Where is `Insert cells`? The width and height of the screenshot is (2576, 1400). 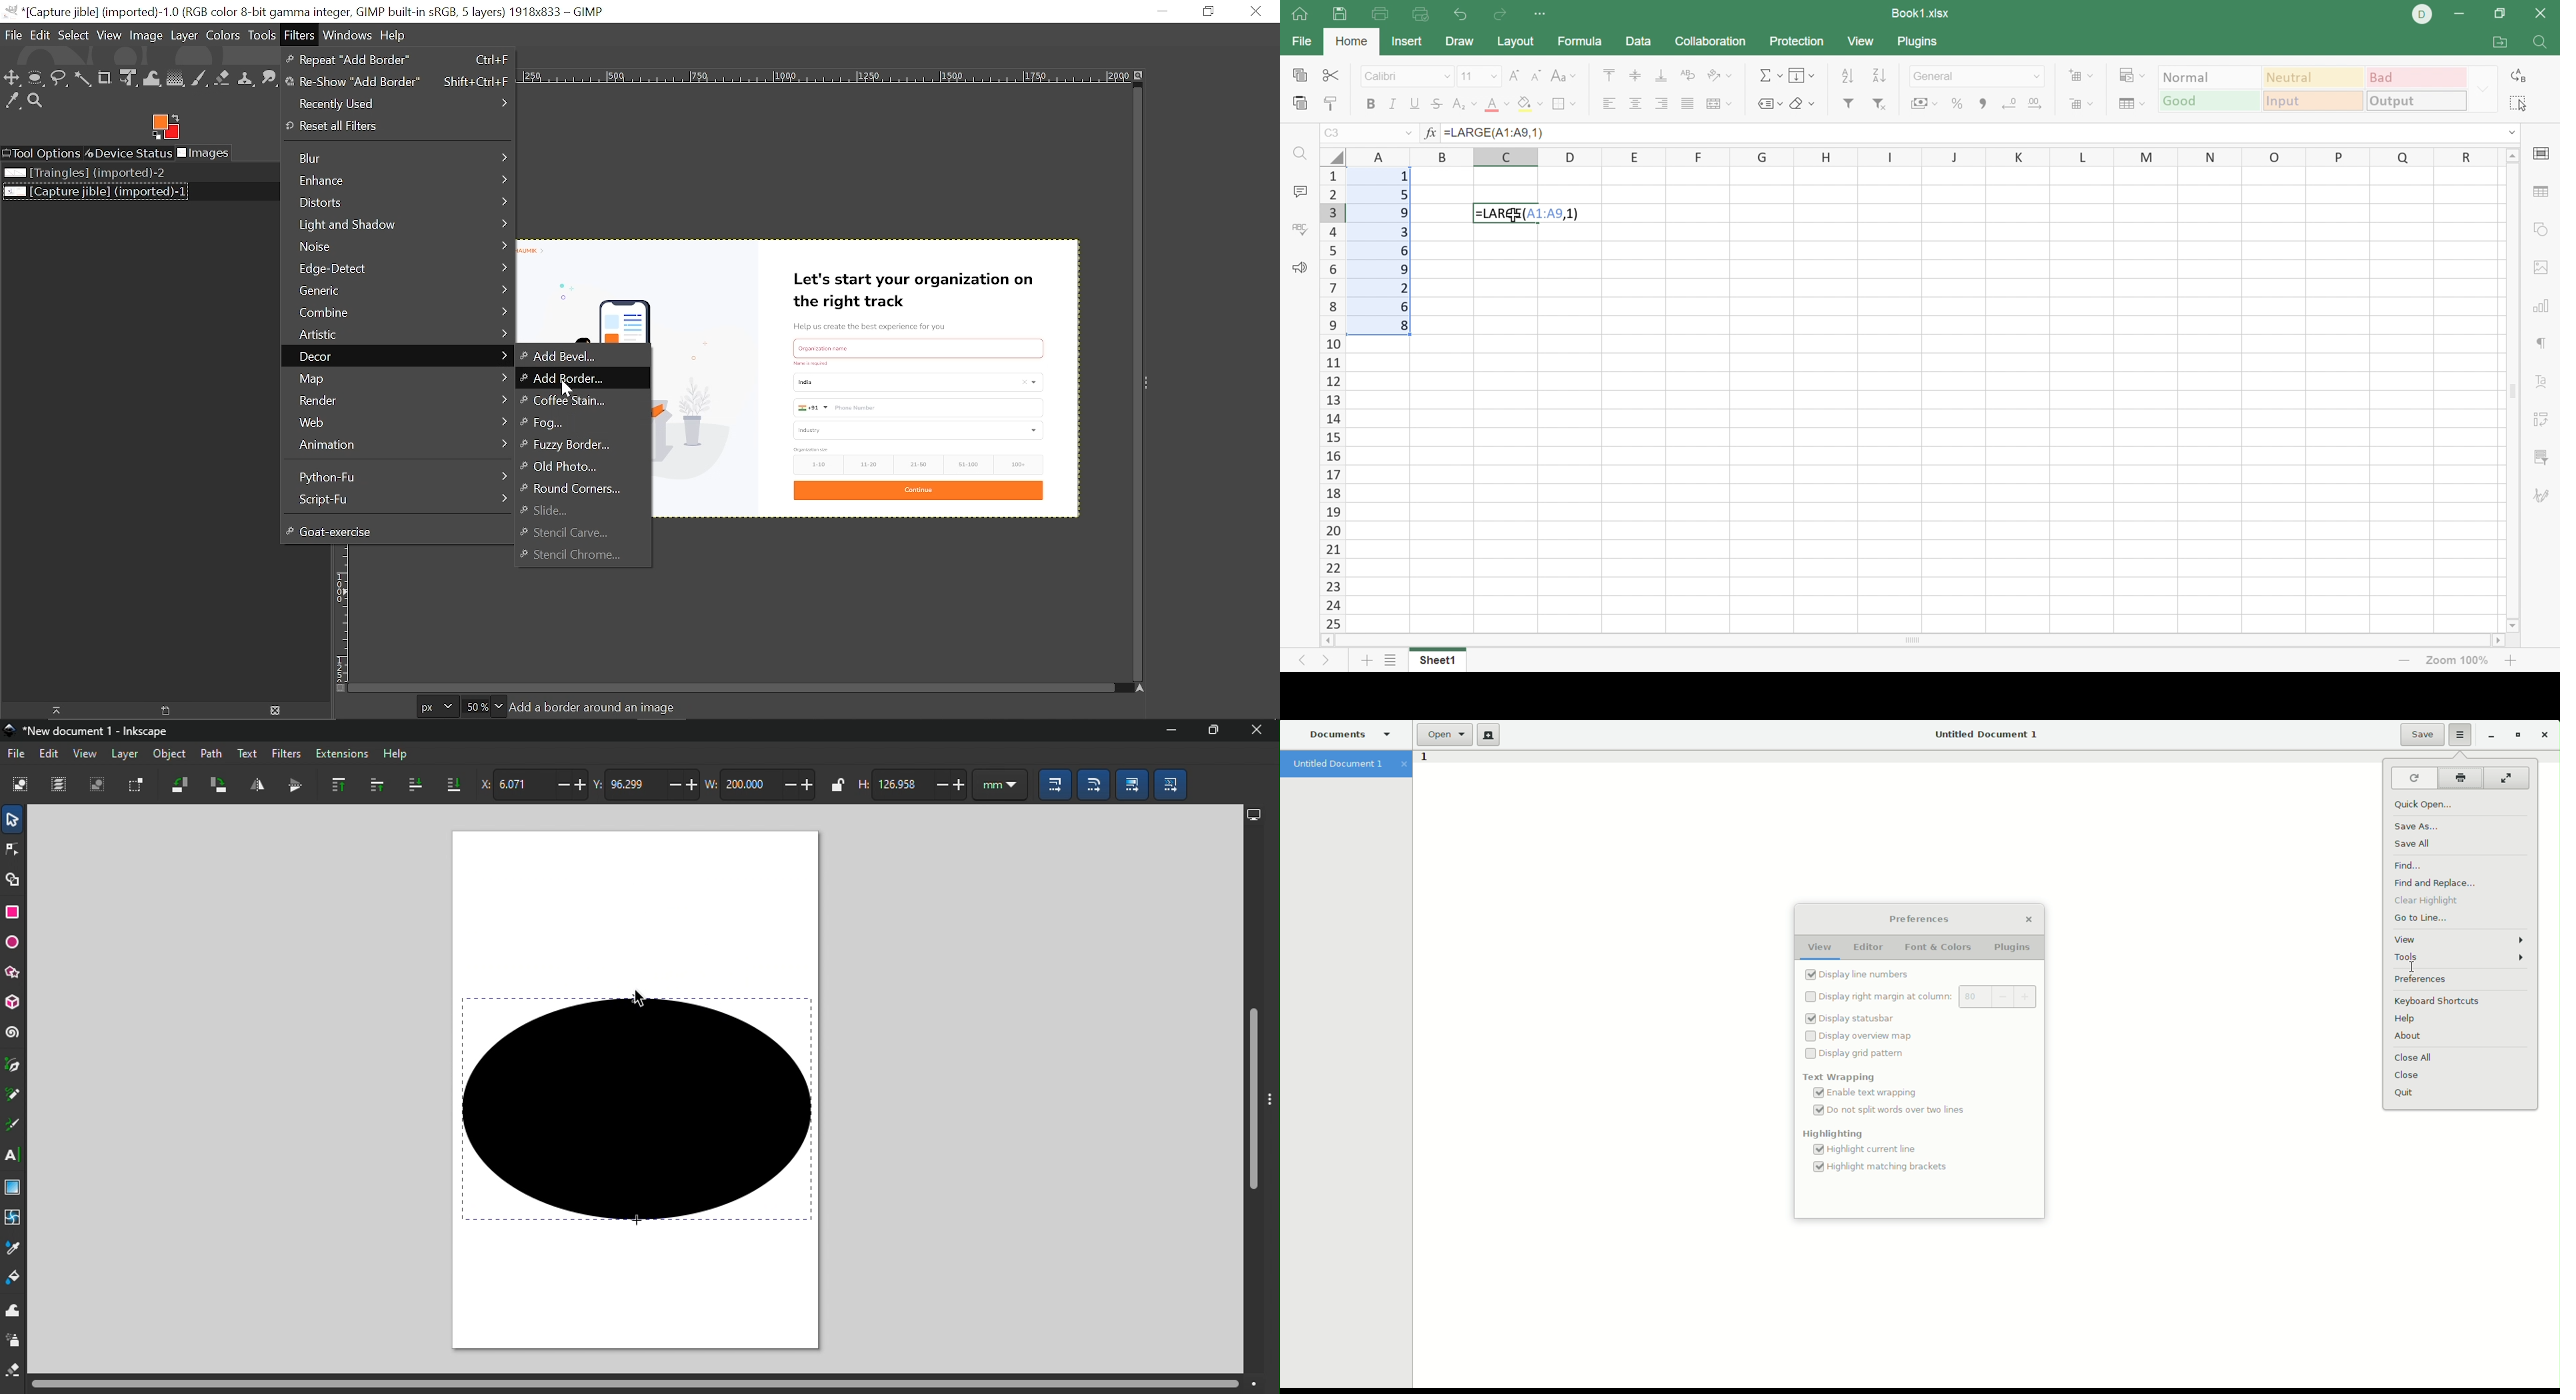 Insert cells is located at coordinates (2083, 76).